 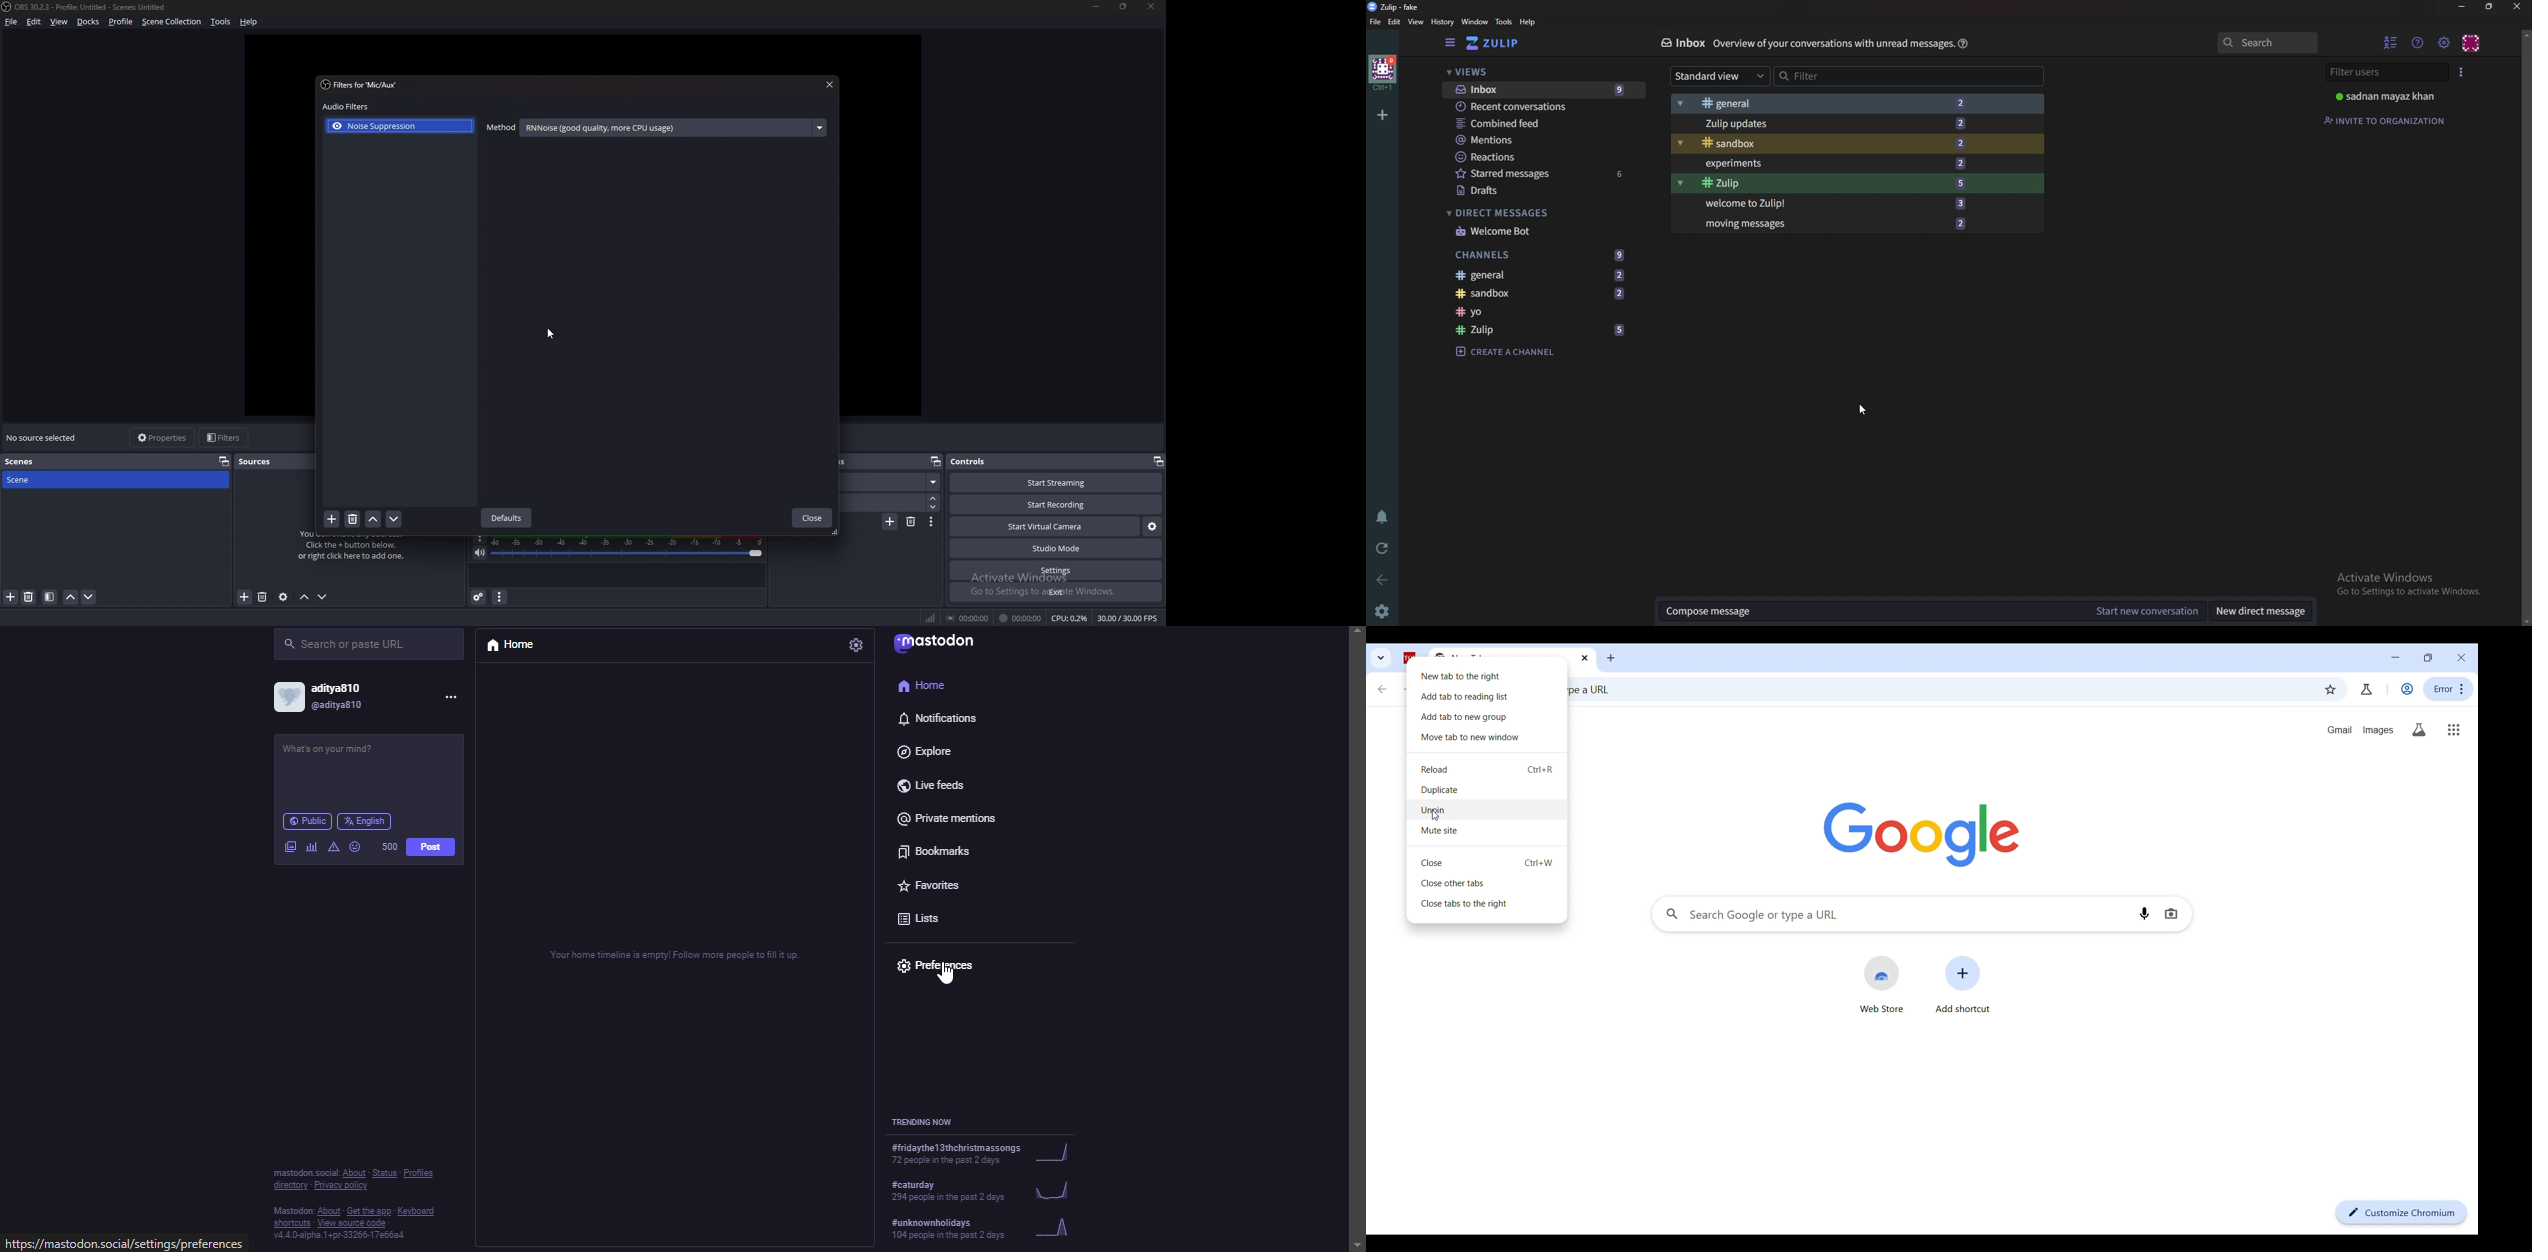 I want to click on History, so click(x=1442, y=21).